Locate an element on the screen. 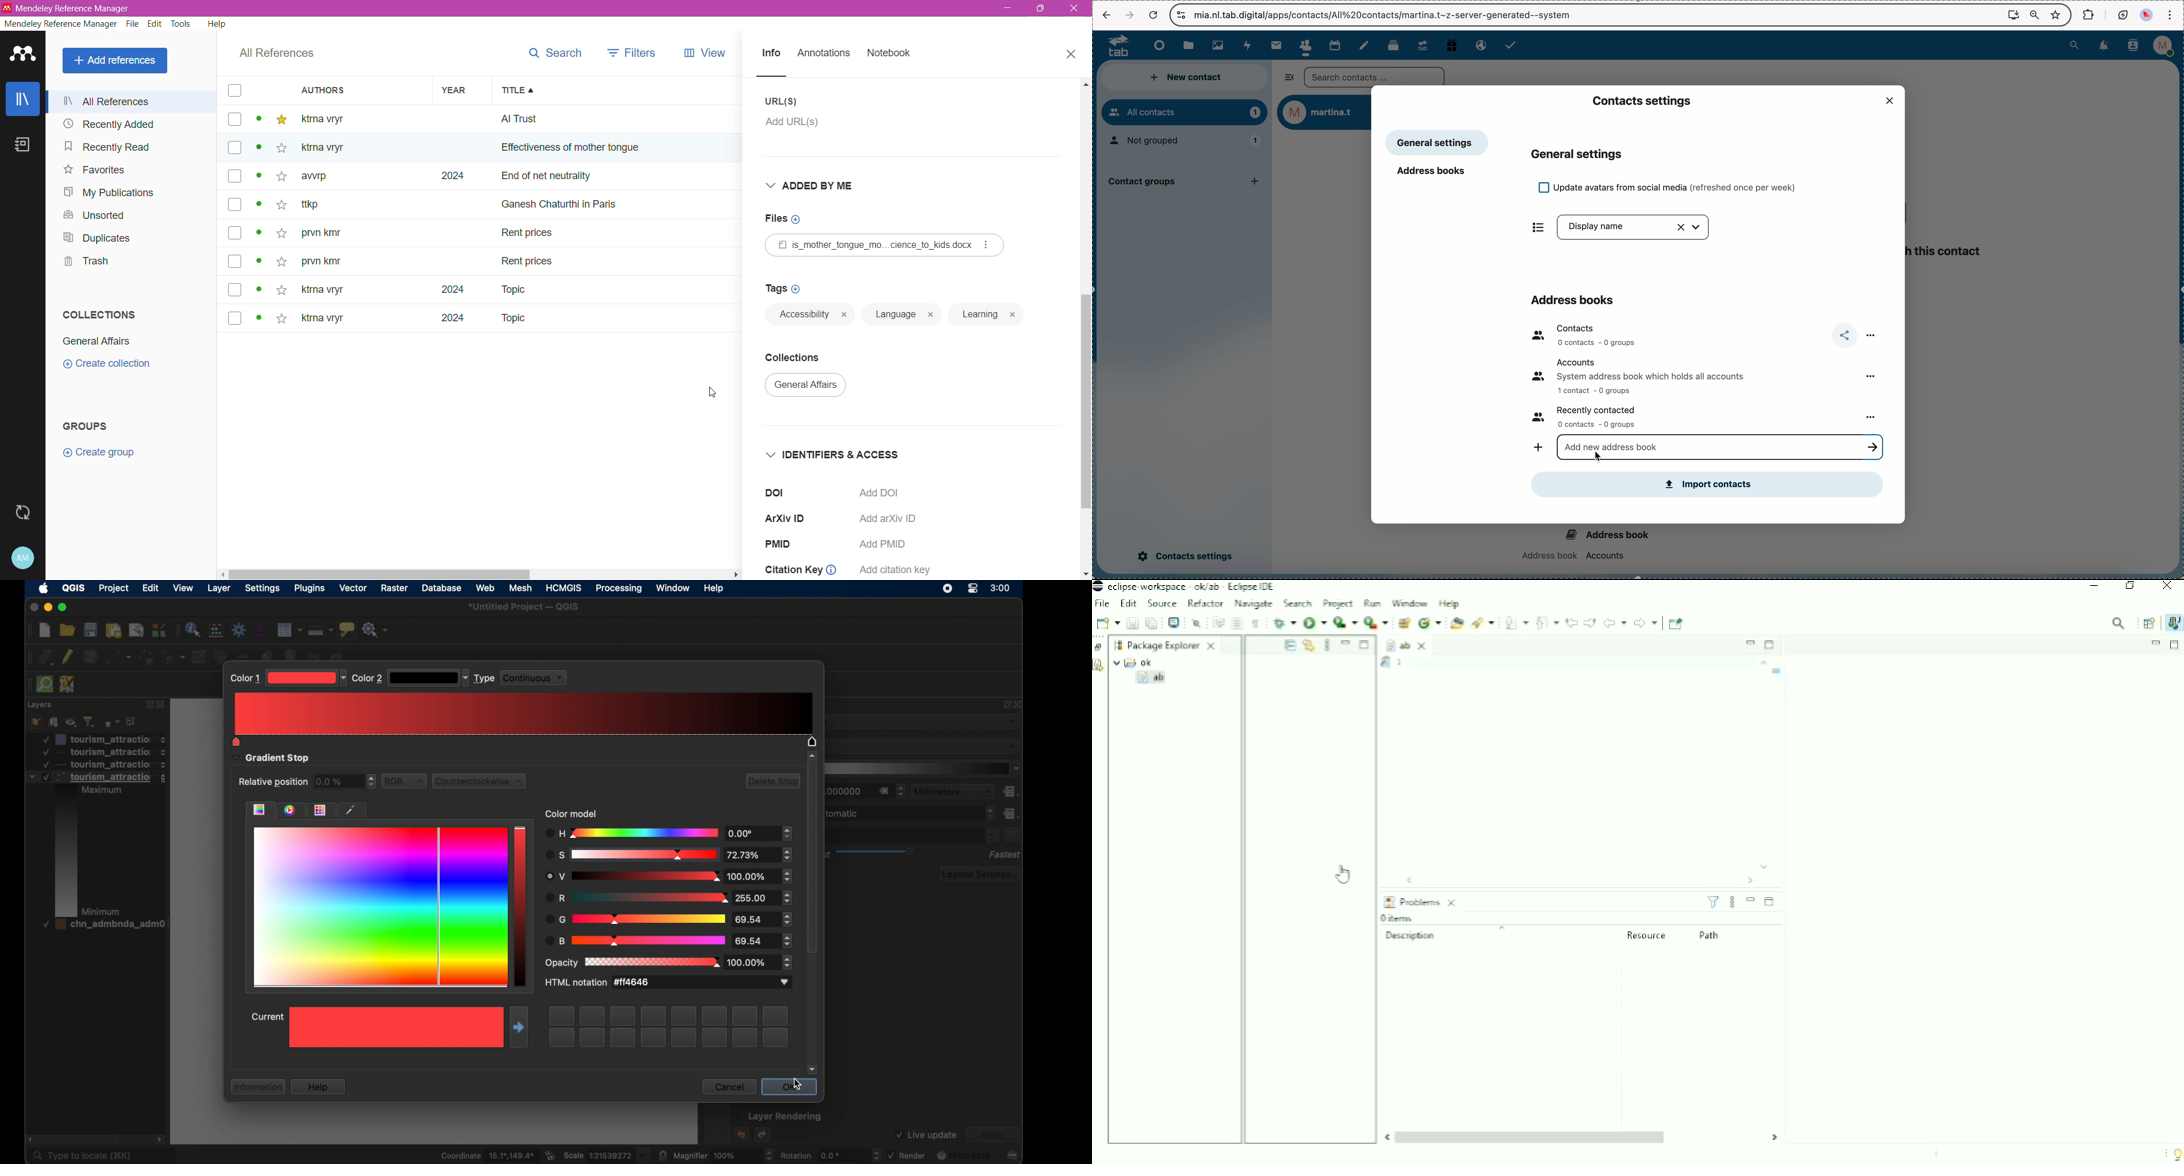 The image size is (2184, 1176). items is located at coordinates (1533, 227).